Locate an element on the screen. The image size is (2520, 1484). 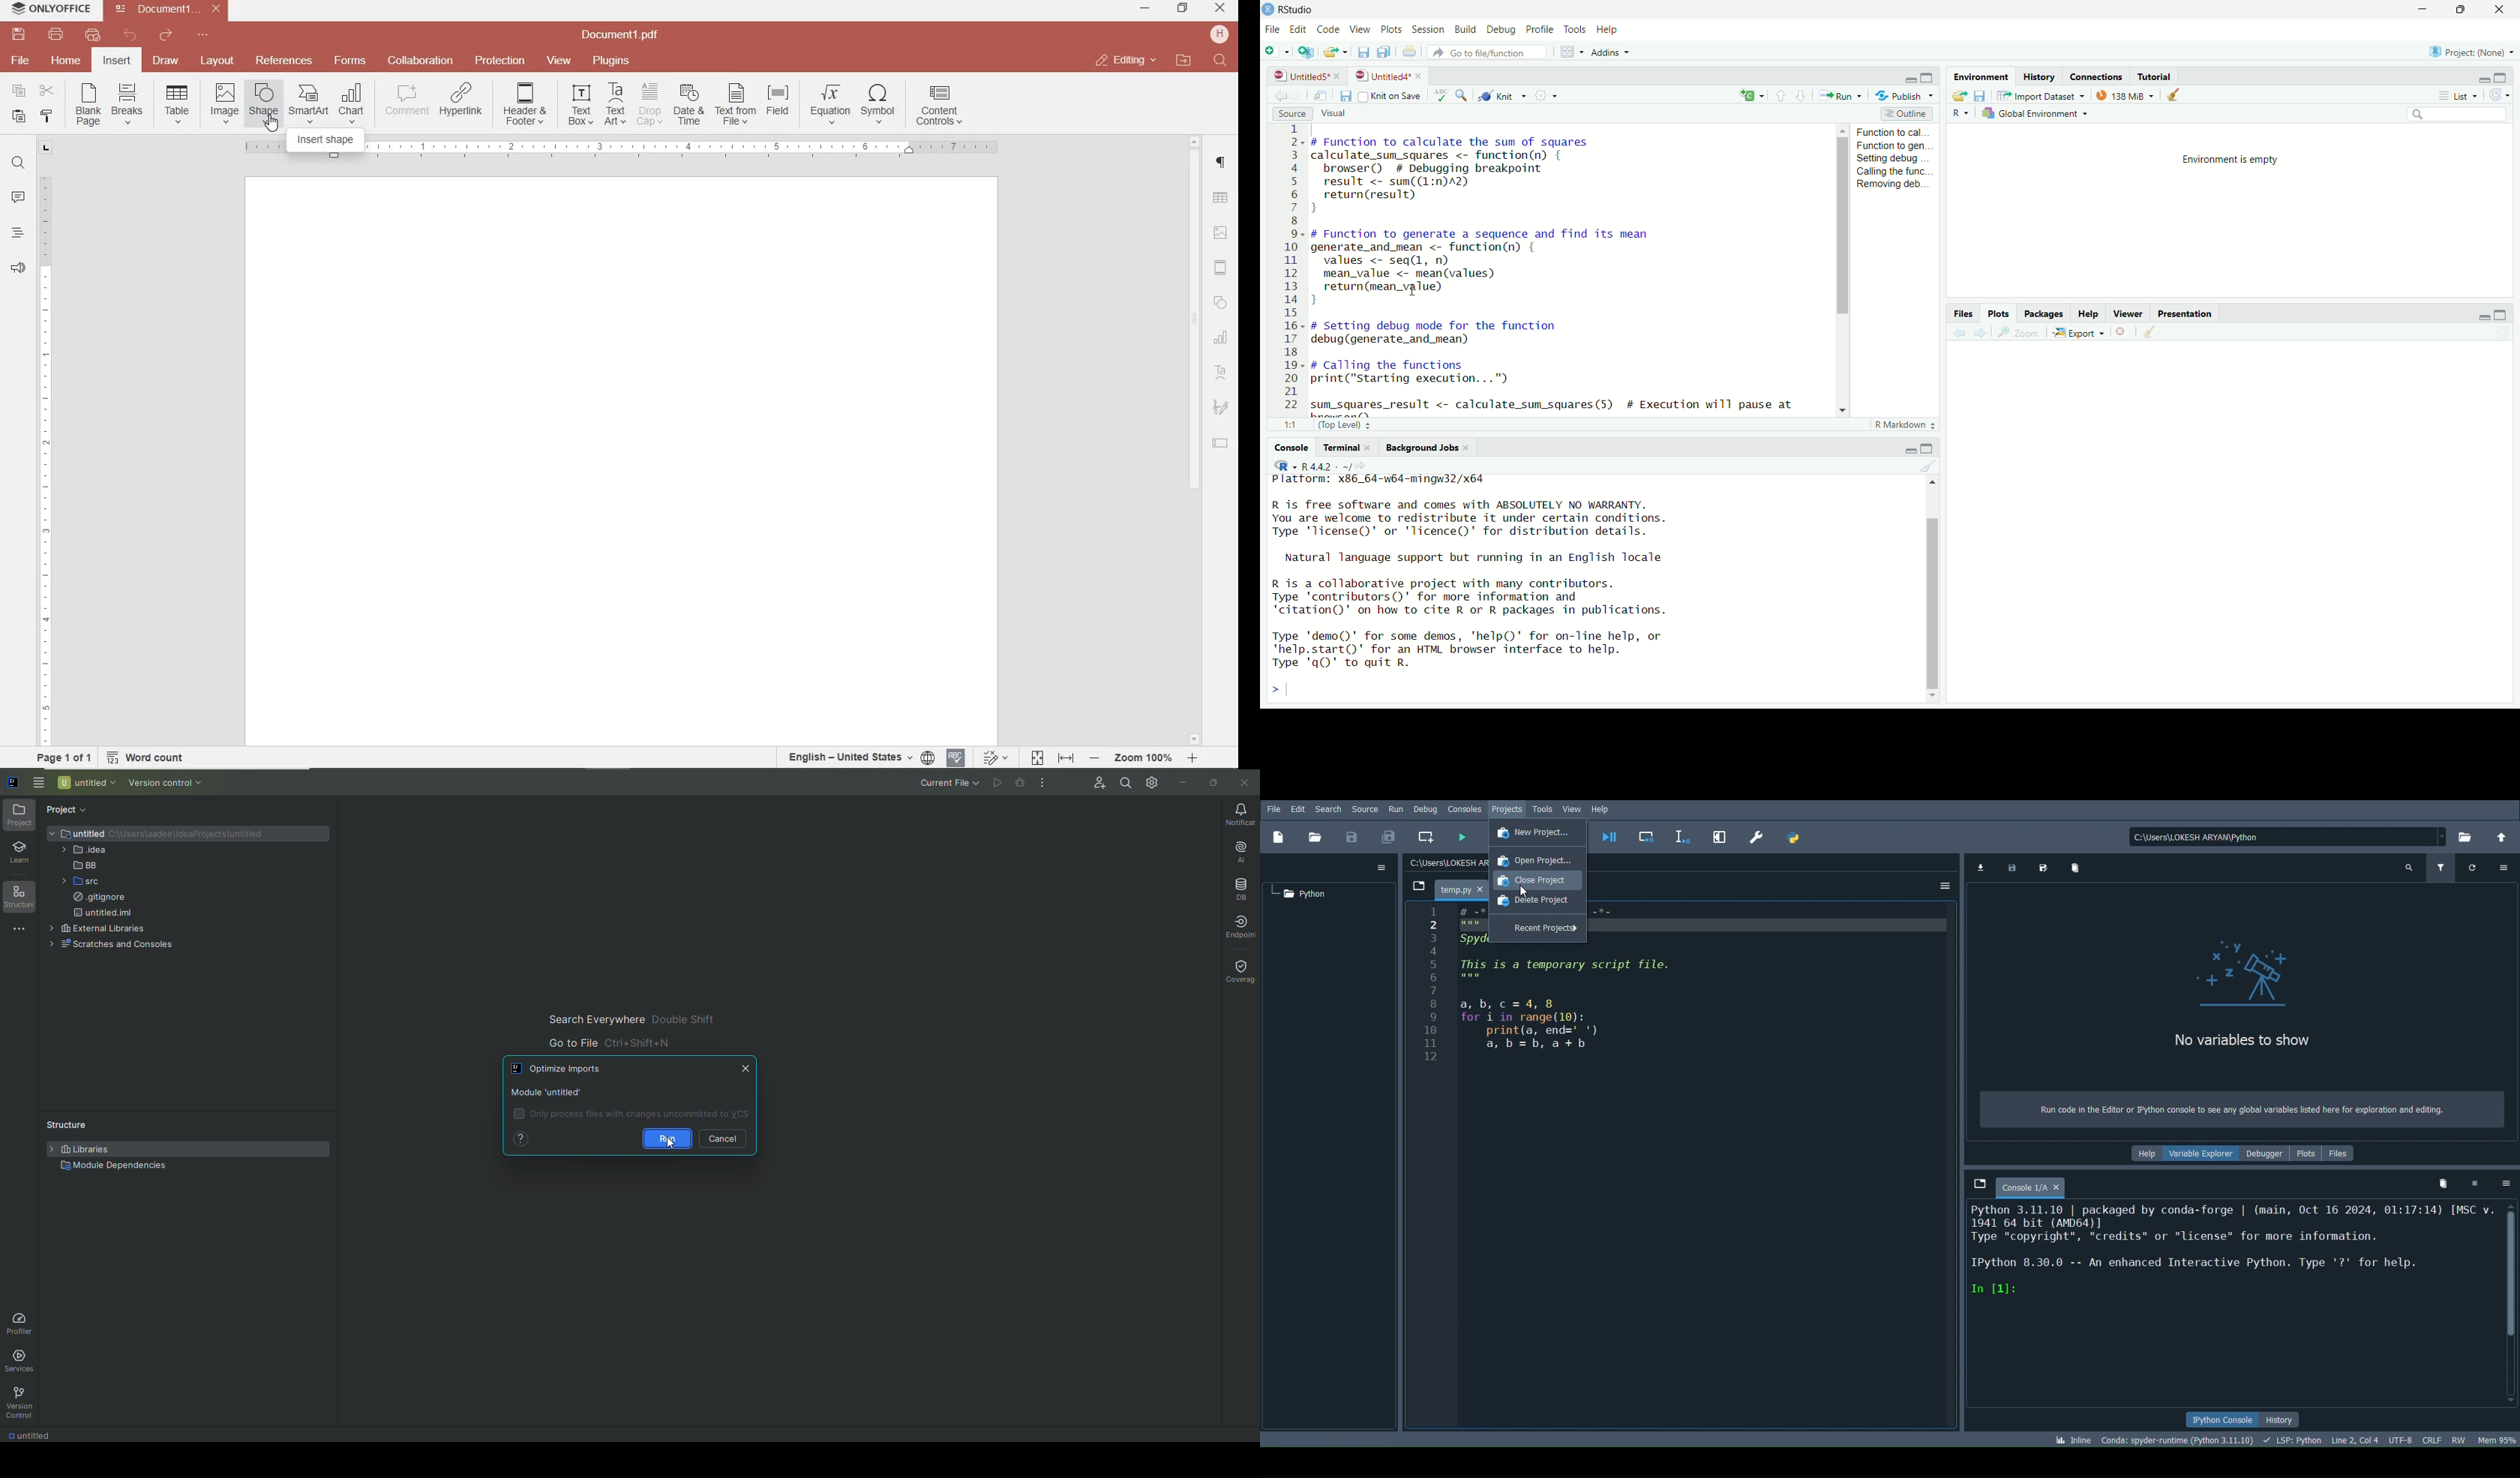
Project: (None) is located at coordinates (2469, 52).